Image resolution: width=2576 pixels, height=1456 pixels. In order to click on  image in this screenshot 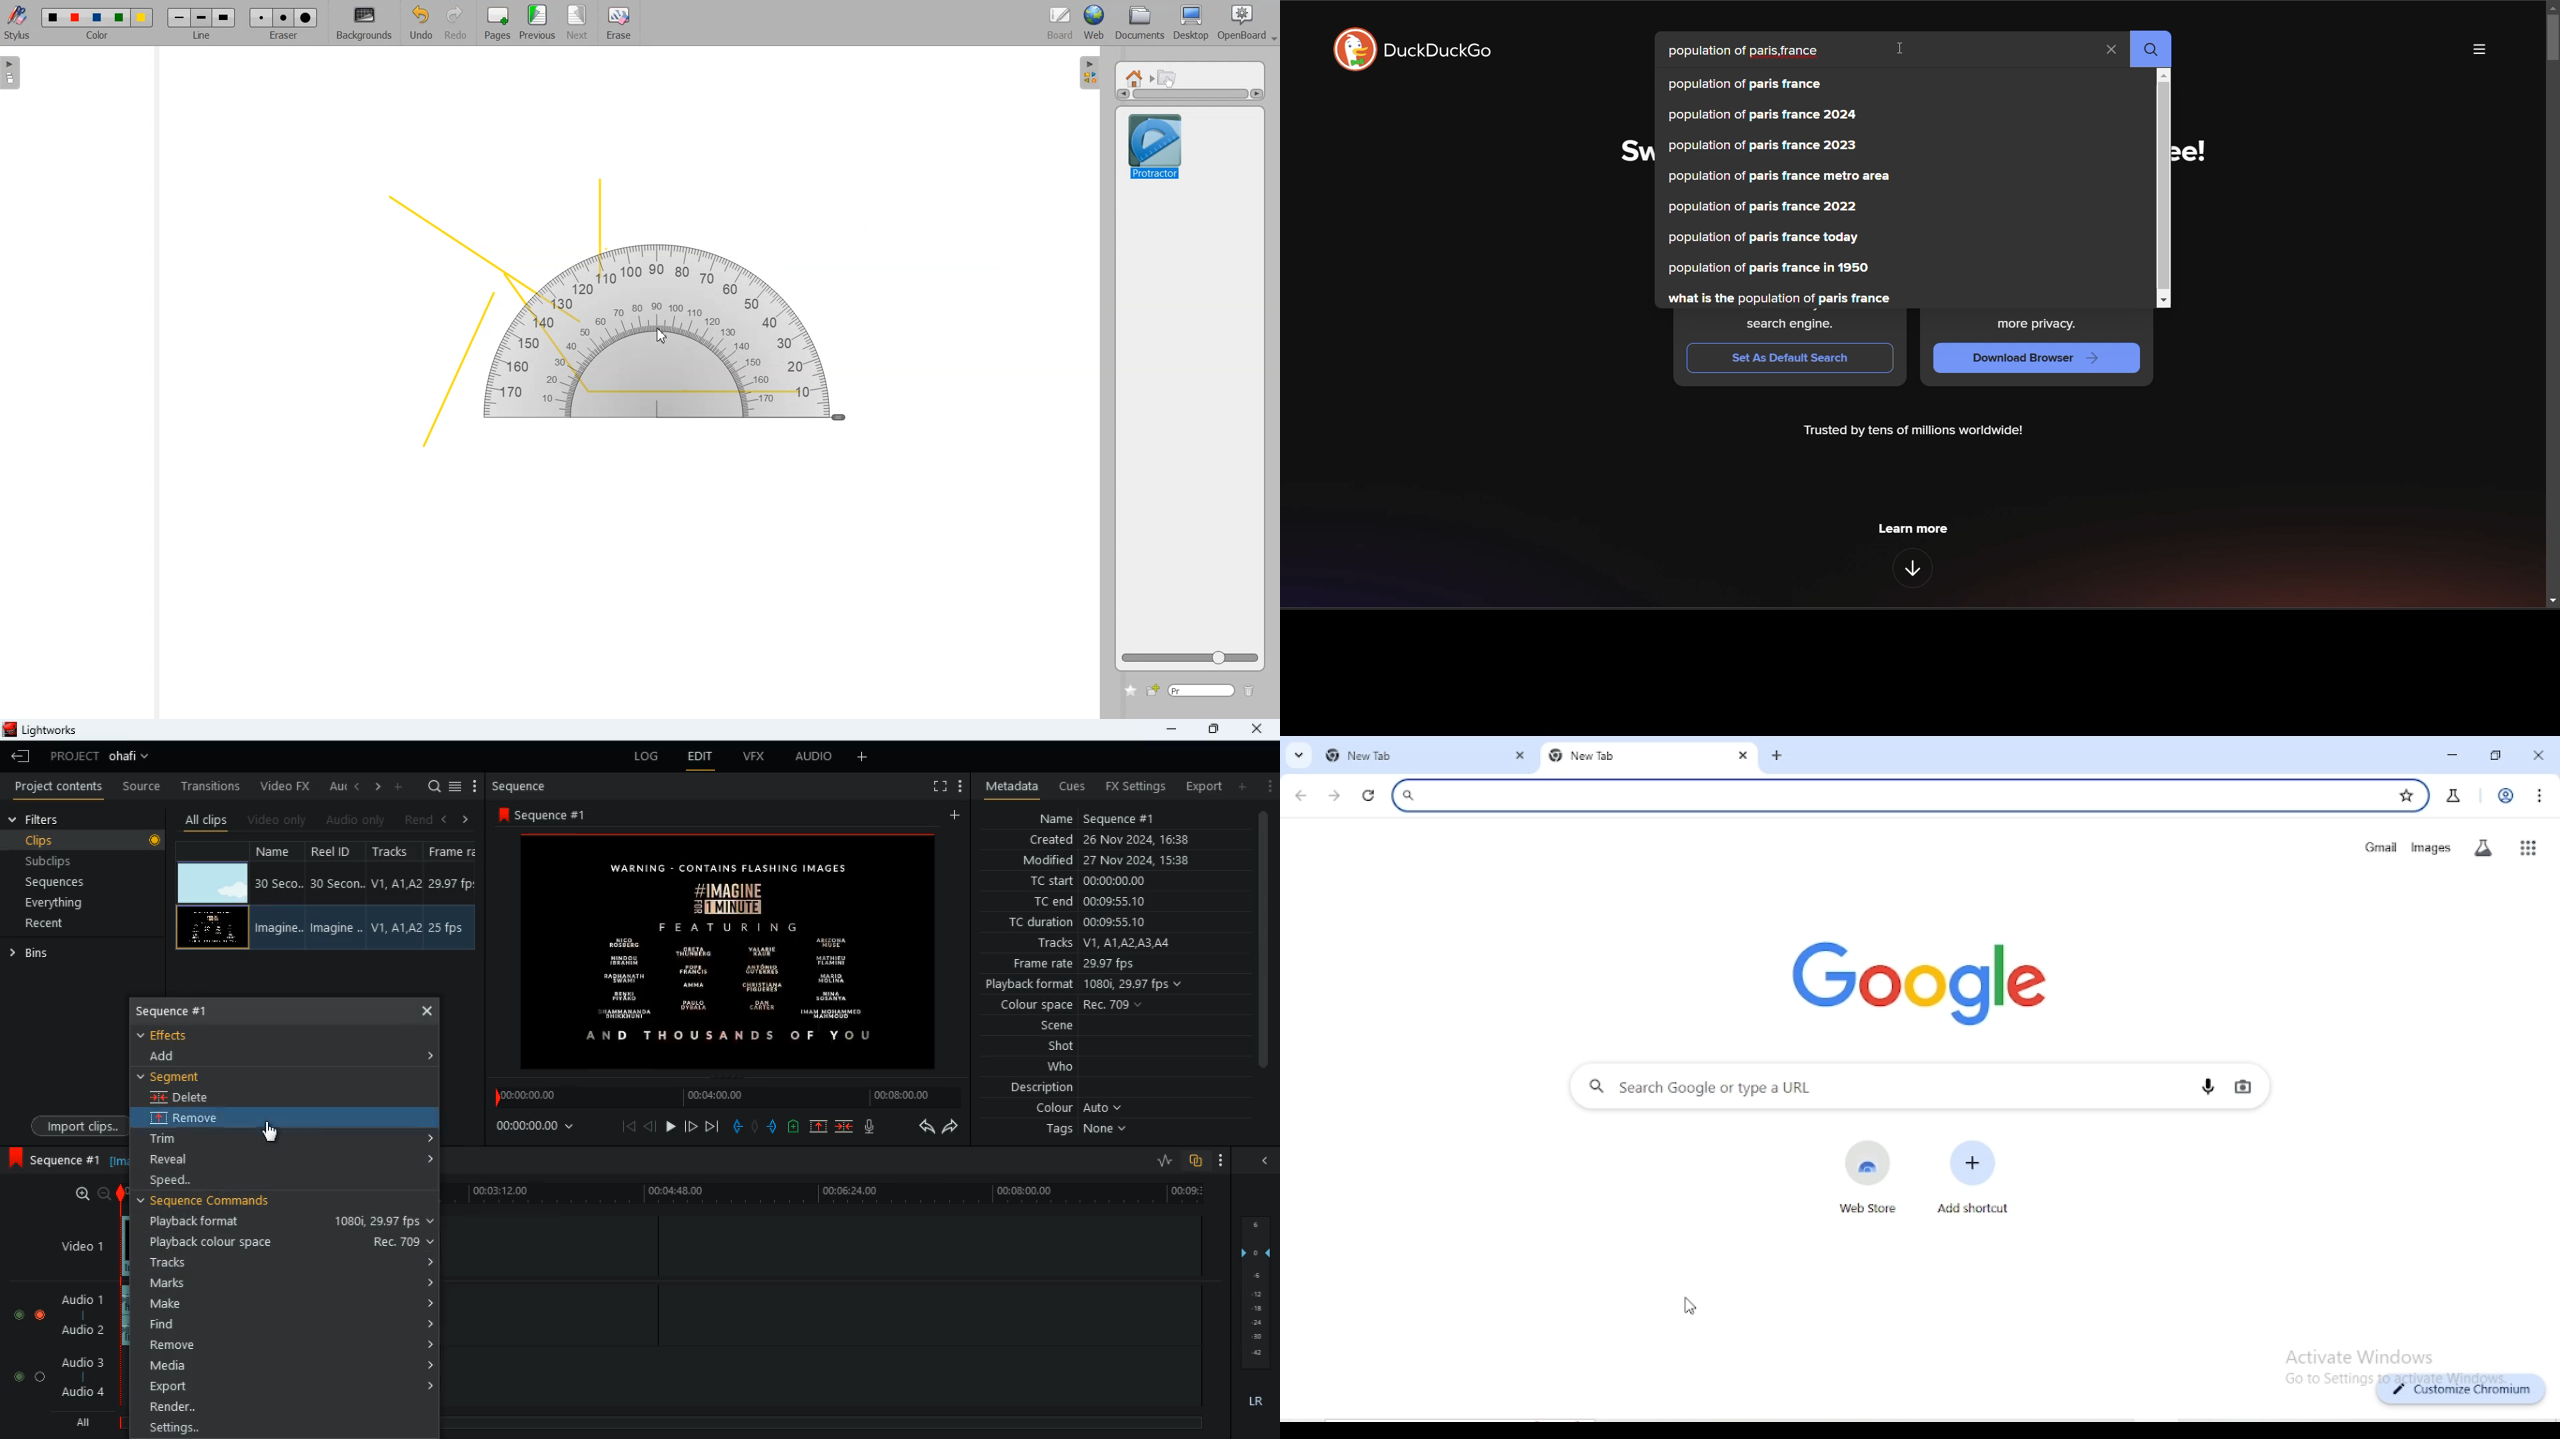, I will do `click(731, 950)`.